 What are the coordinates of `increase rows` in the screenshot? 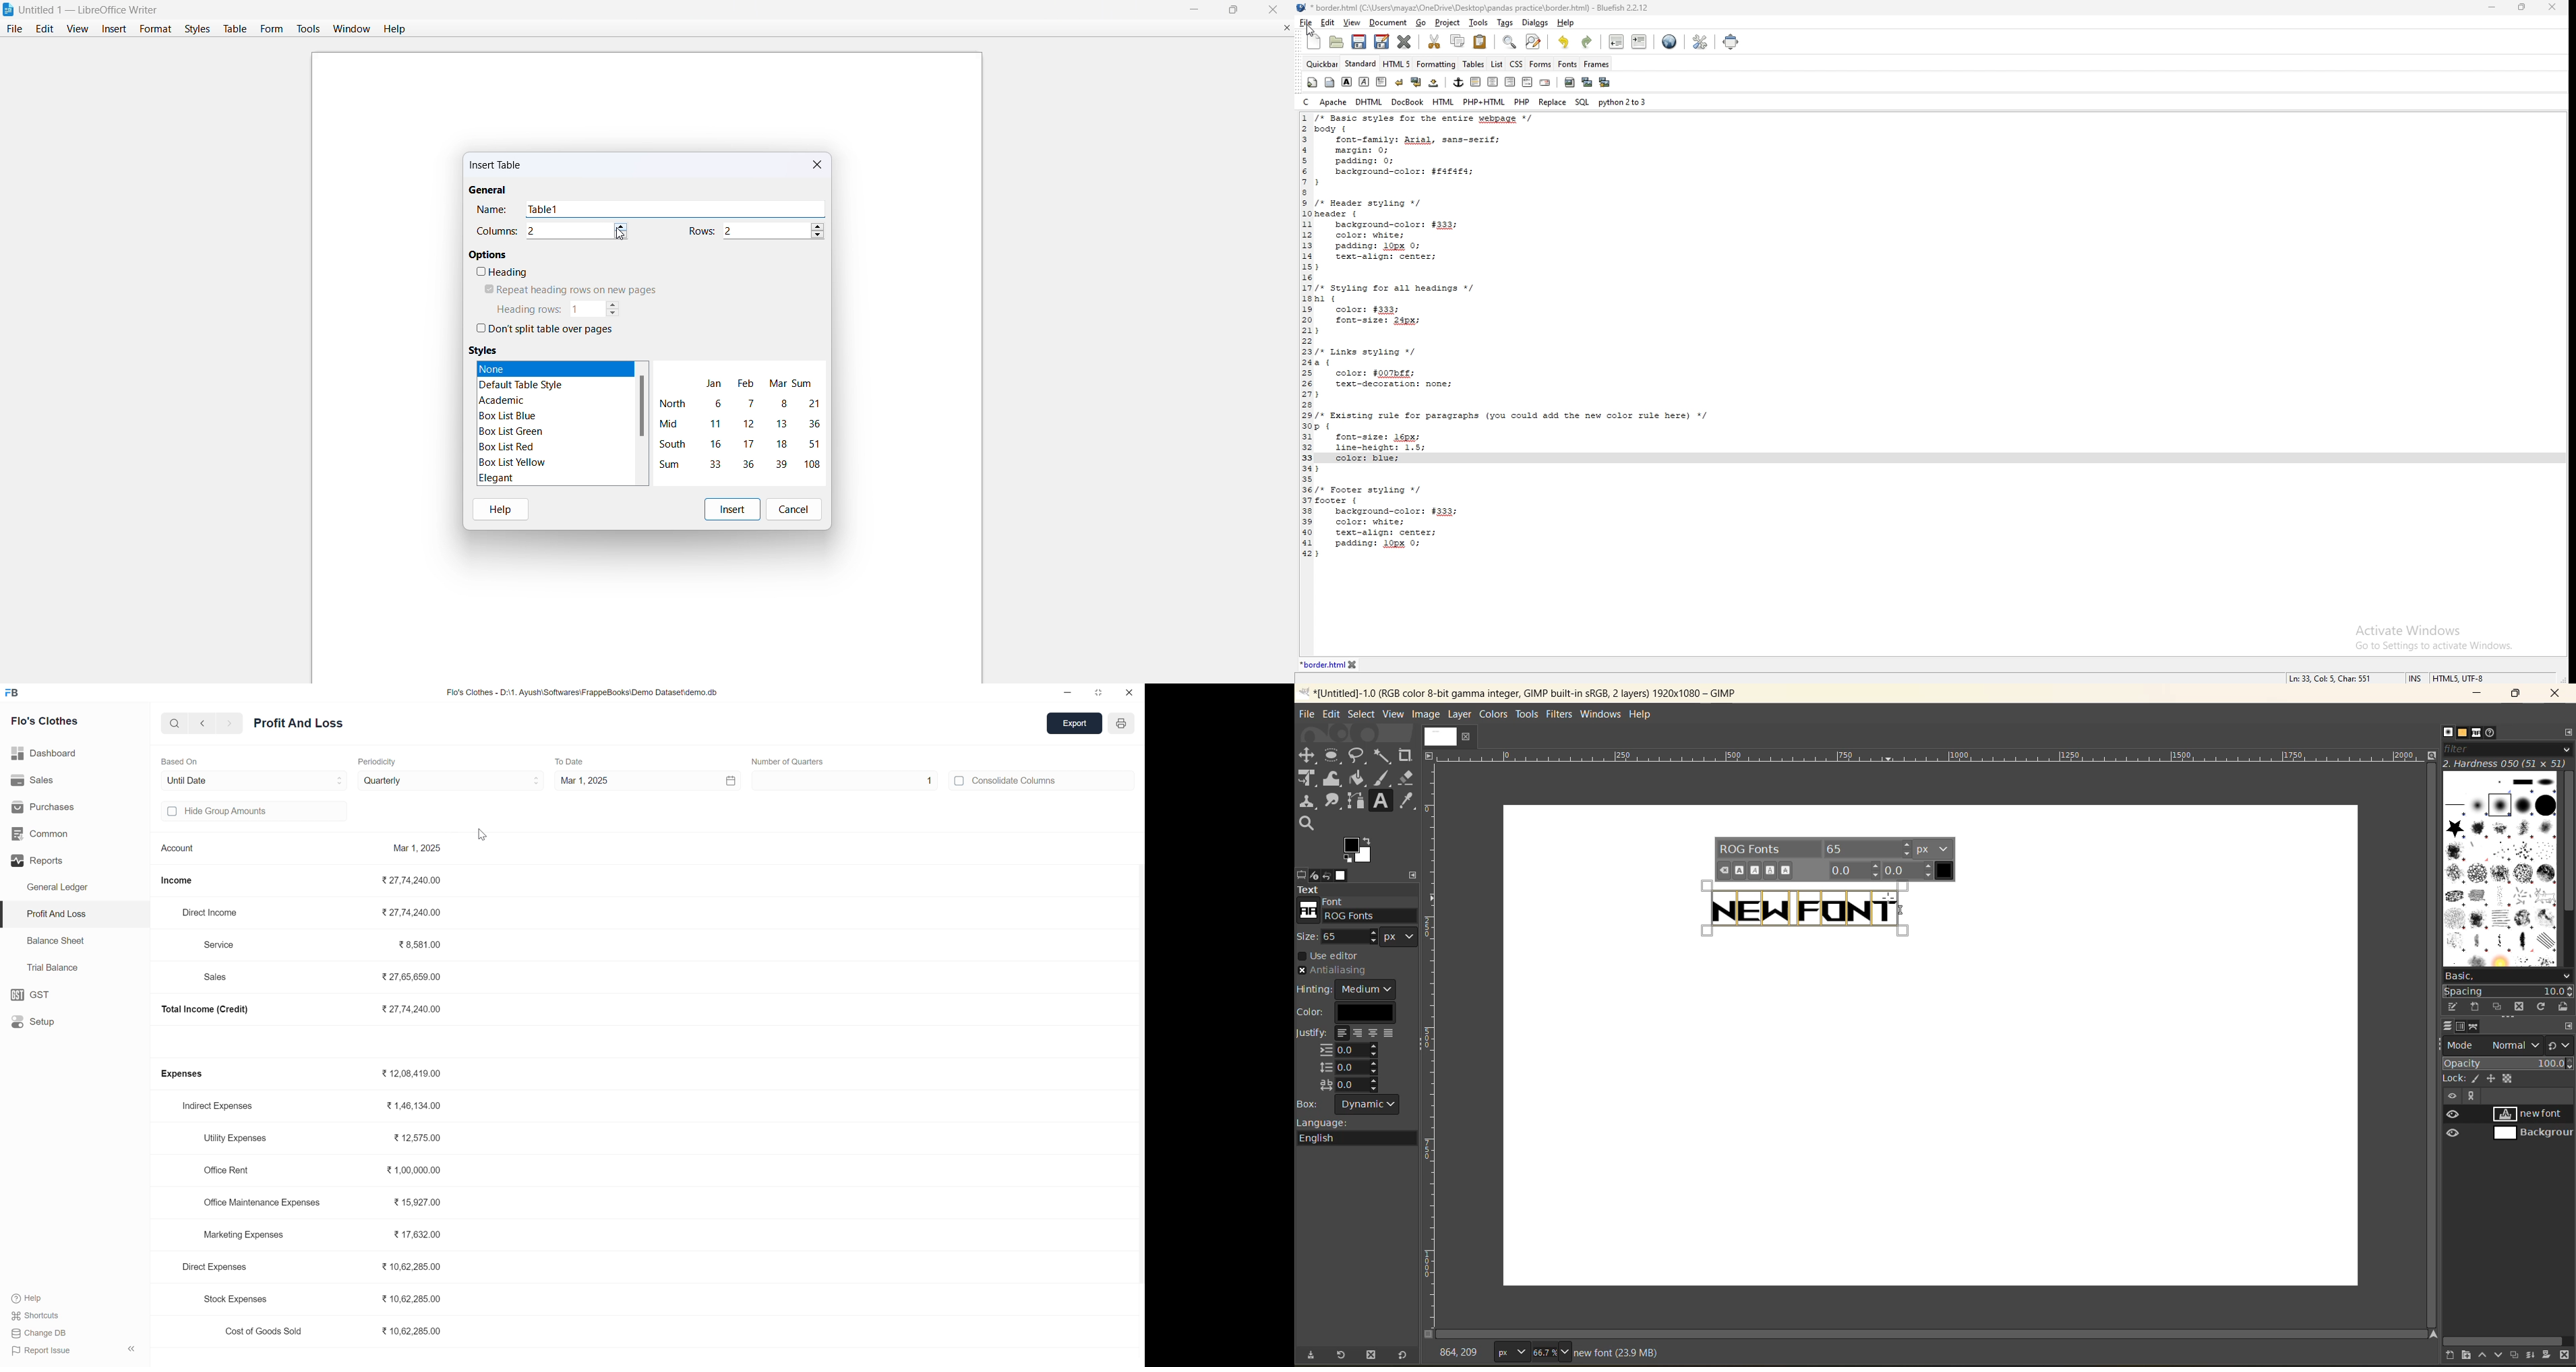 It's located at (818, 225).